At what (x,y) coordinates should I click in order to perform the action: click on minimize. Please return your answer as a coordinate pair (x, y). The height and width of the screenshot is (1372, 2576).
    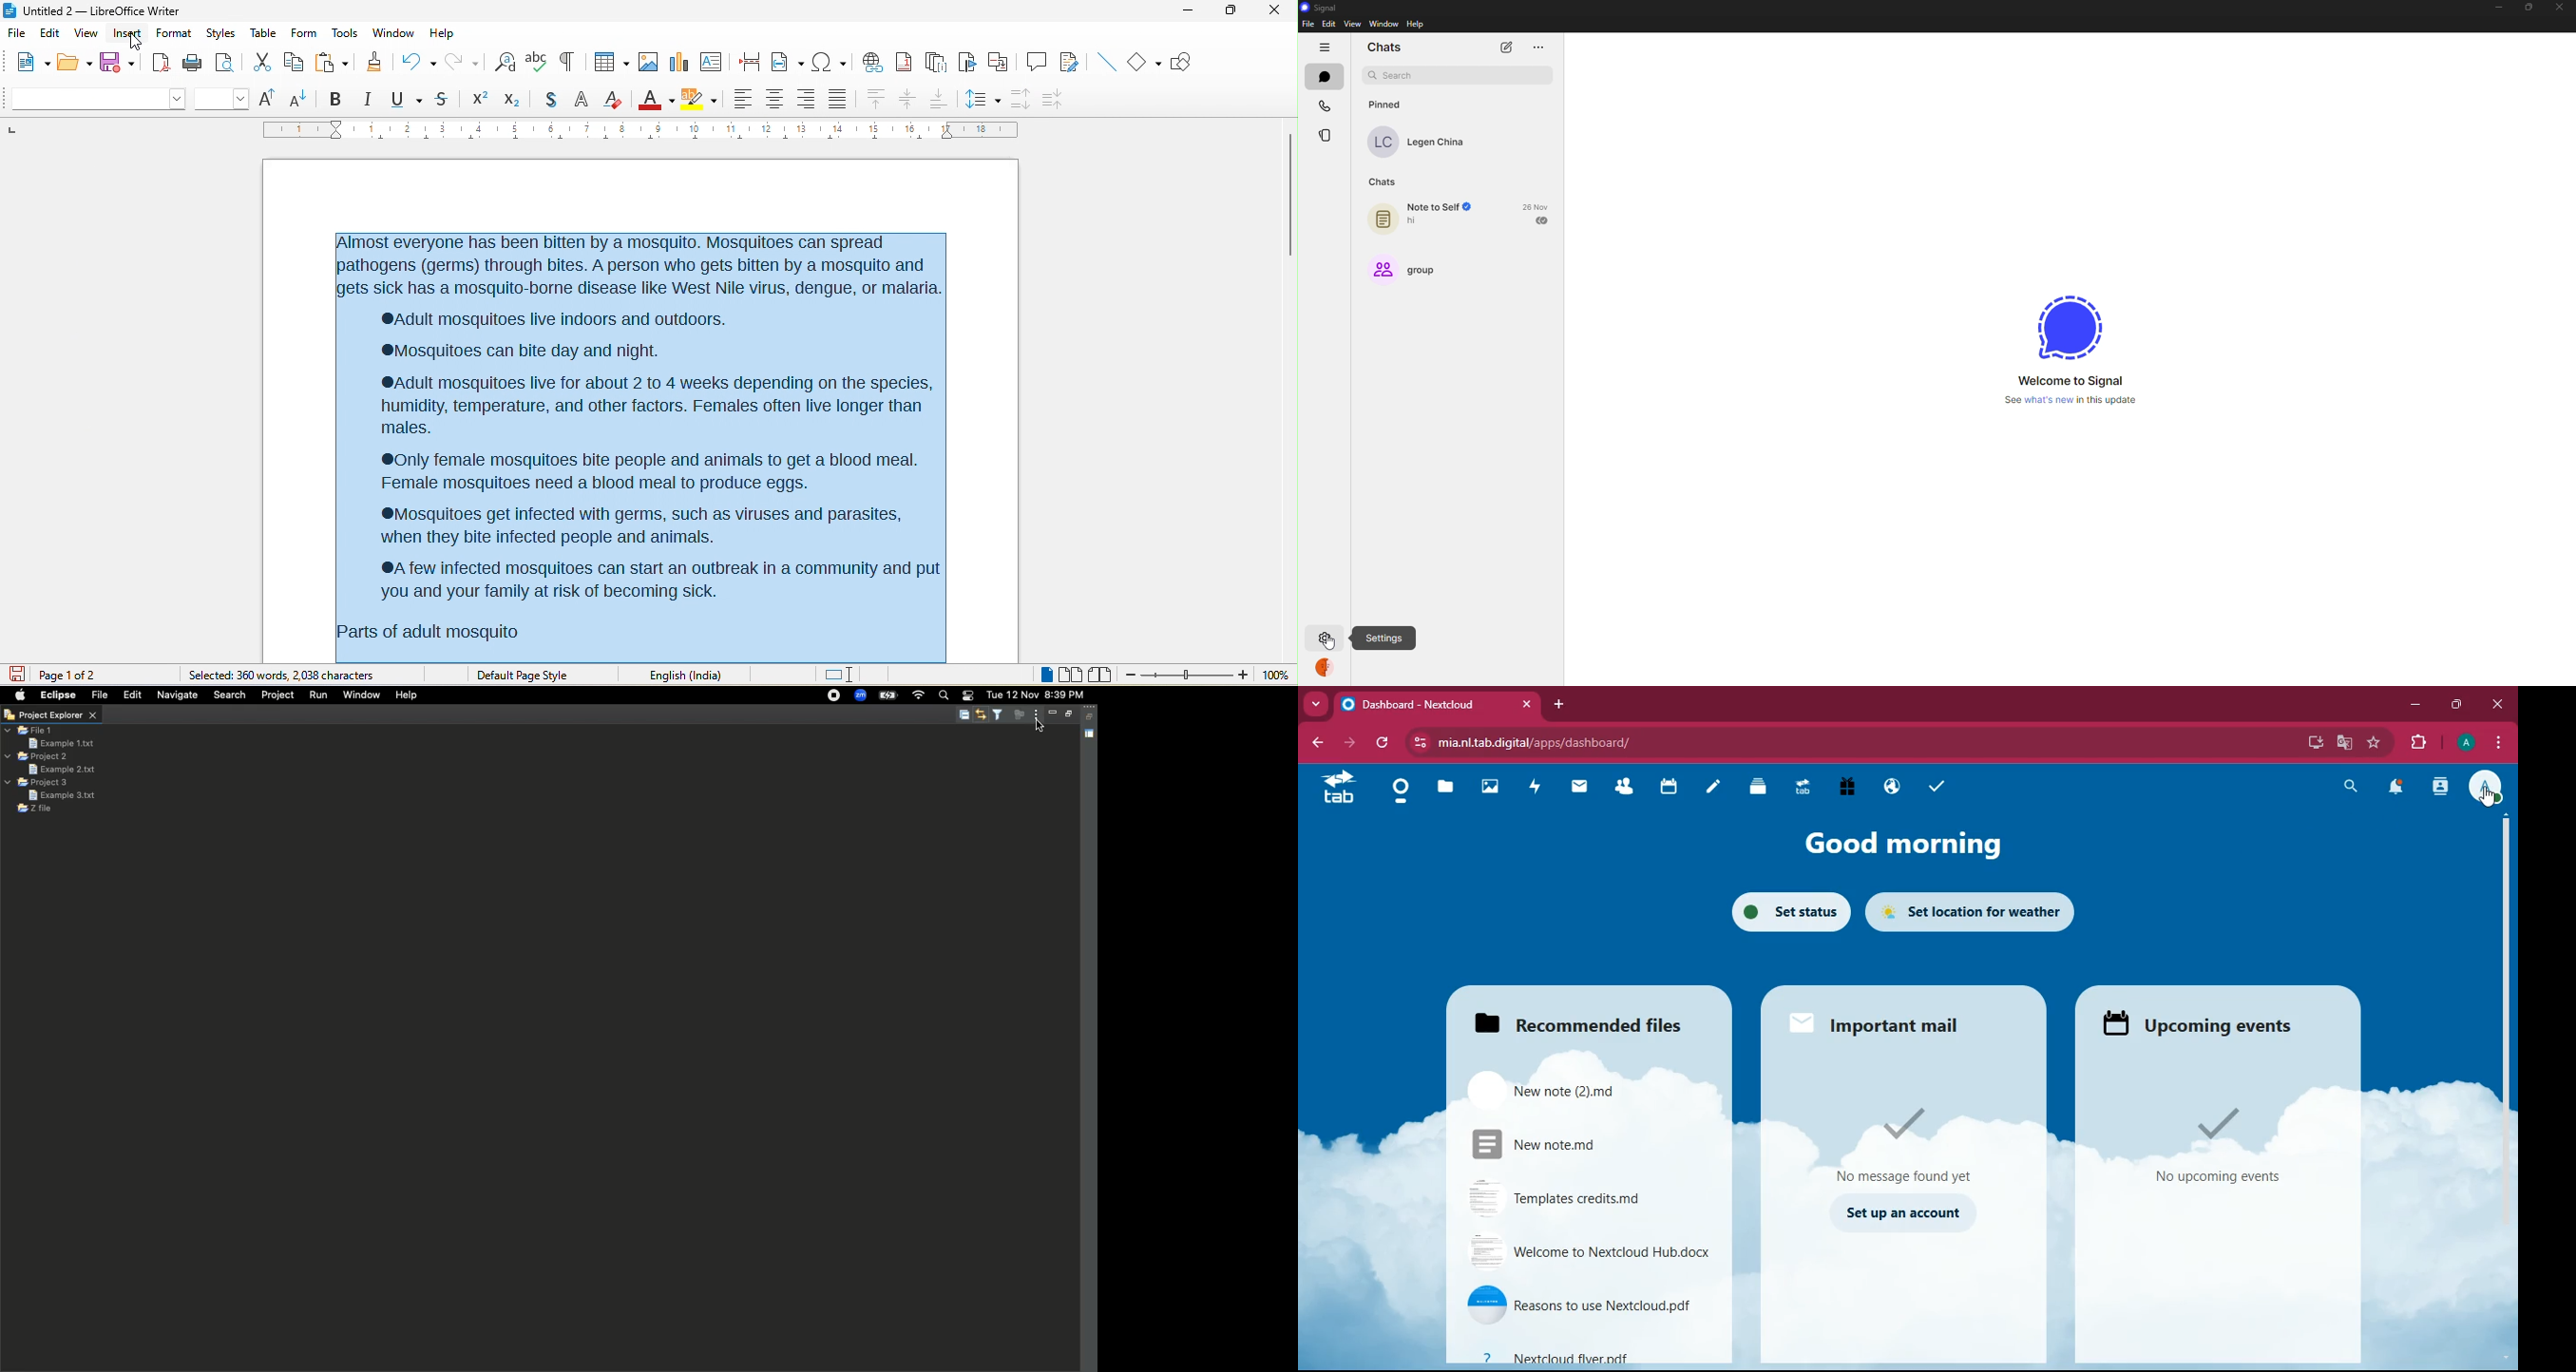
    Looking at the image, I should click on (2498, 8).